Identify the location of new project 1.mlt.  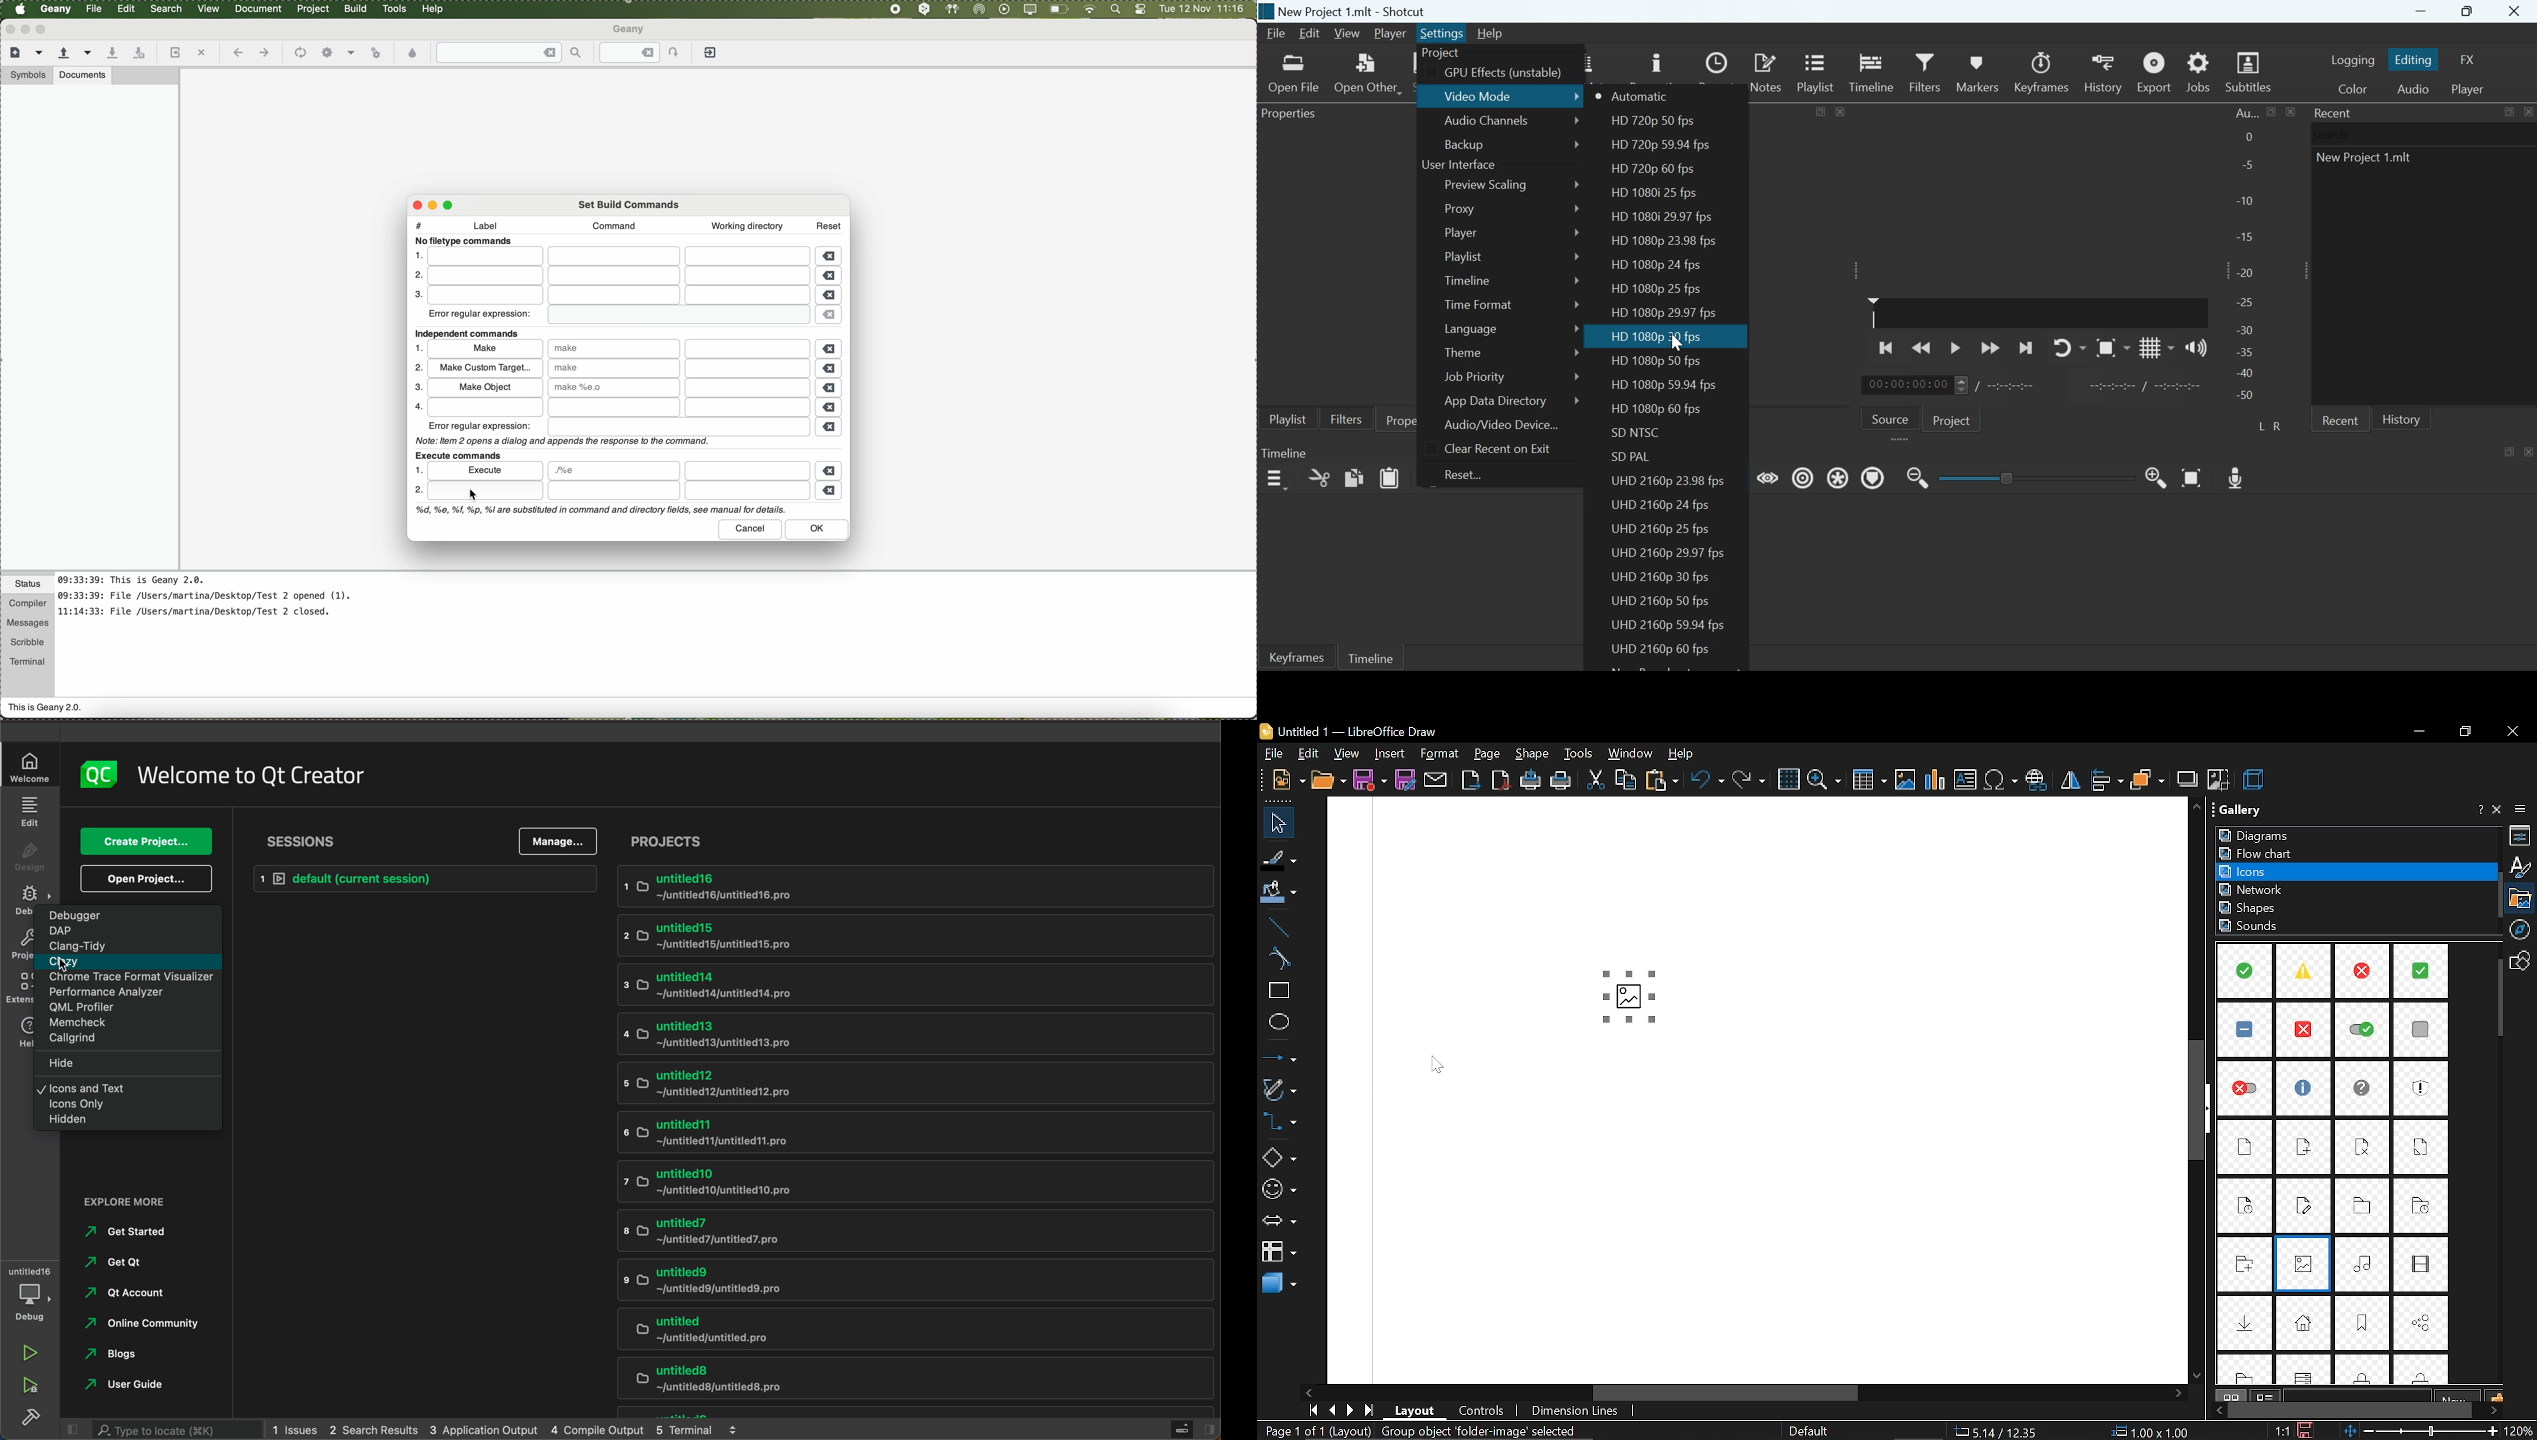
(2367, 161).